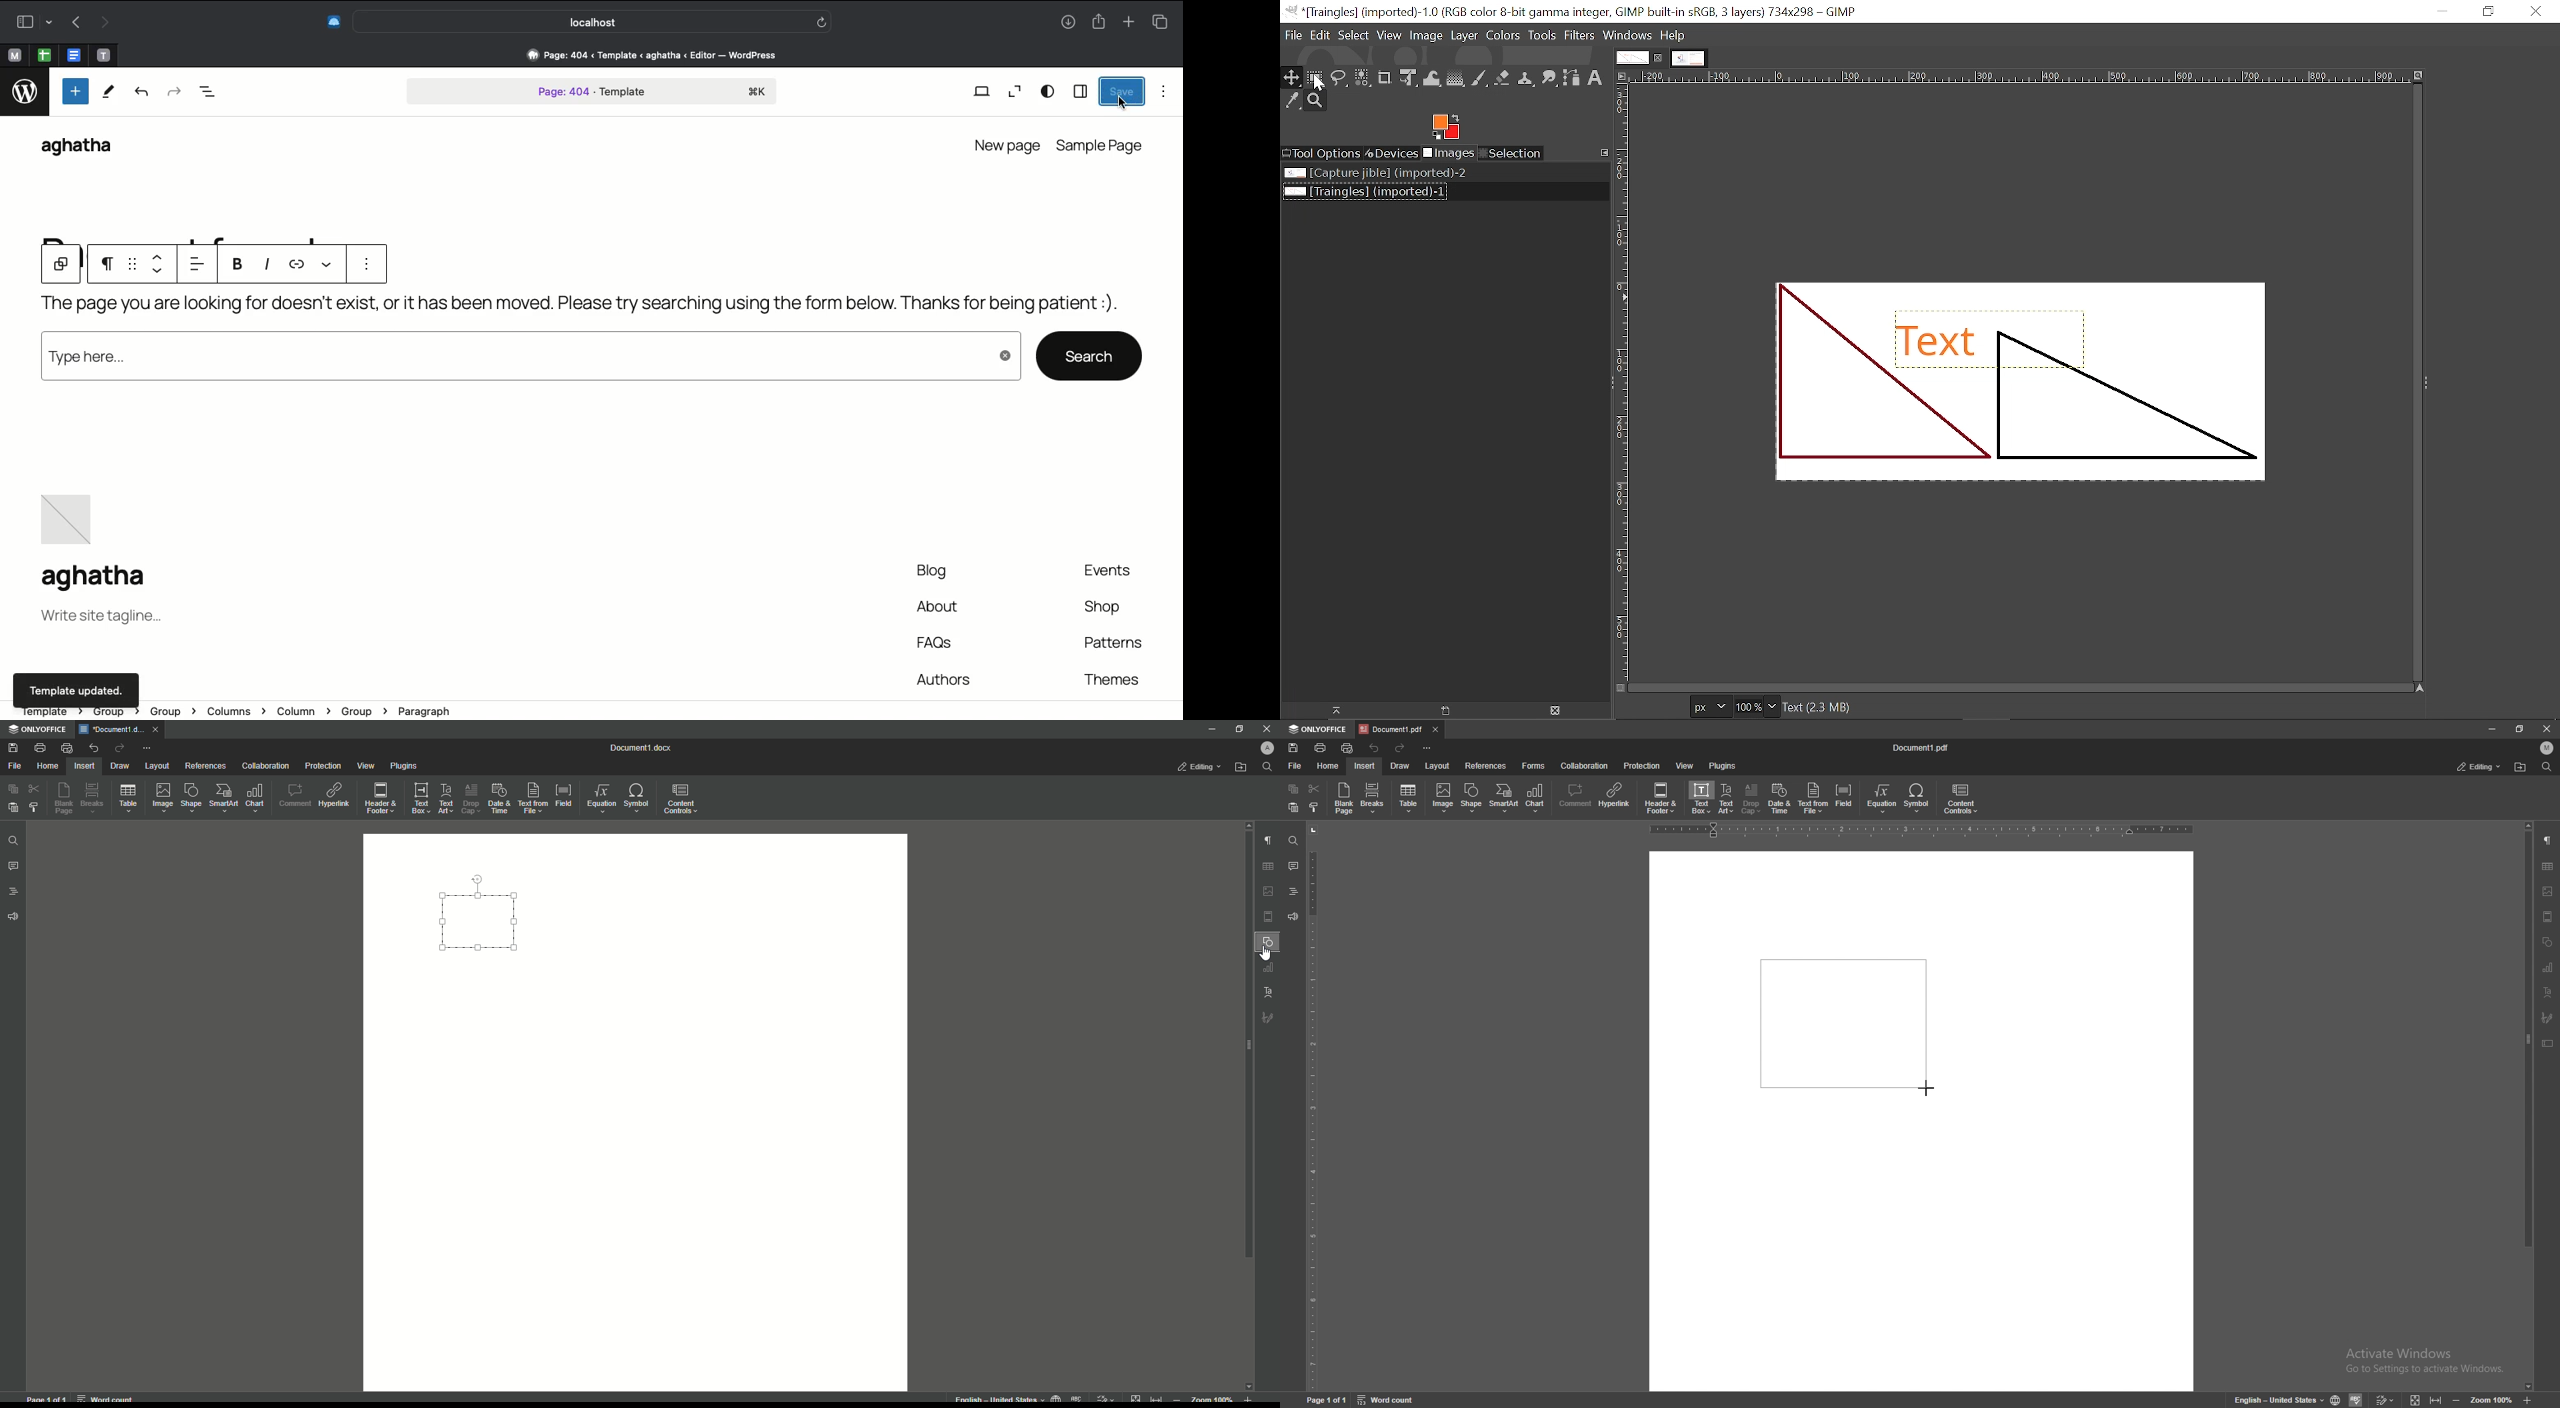  I want to click on open tab, google sheet, so click(43, 55).